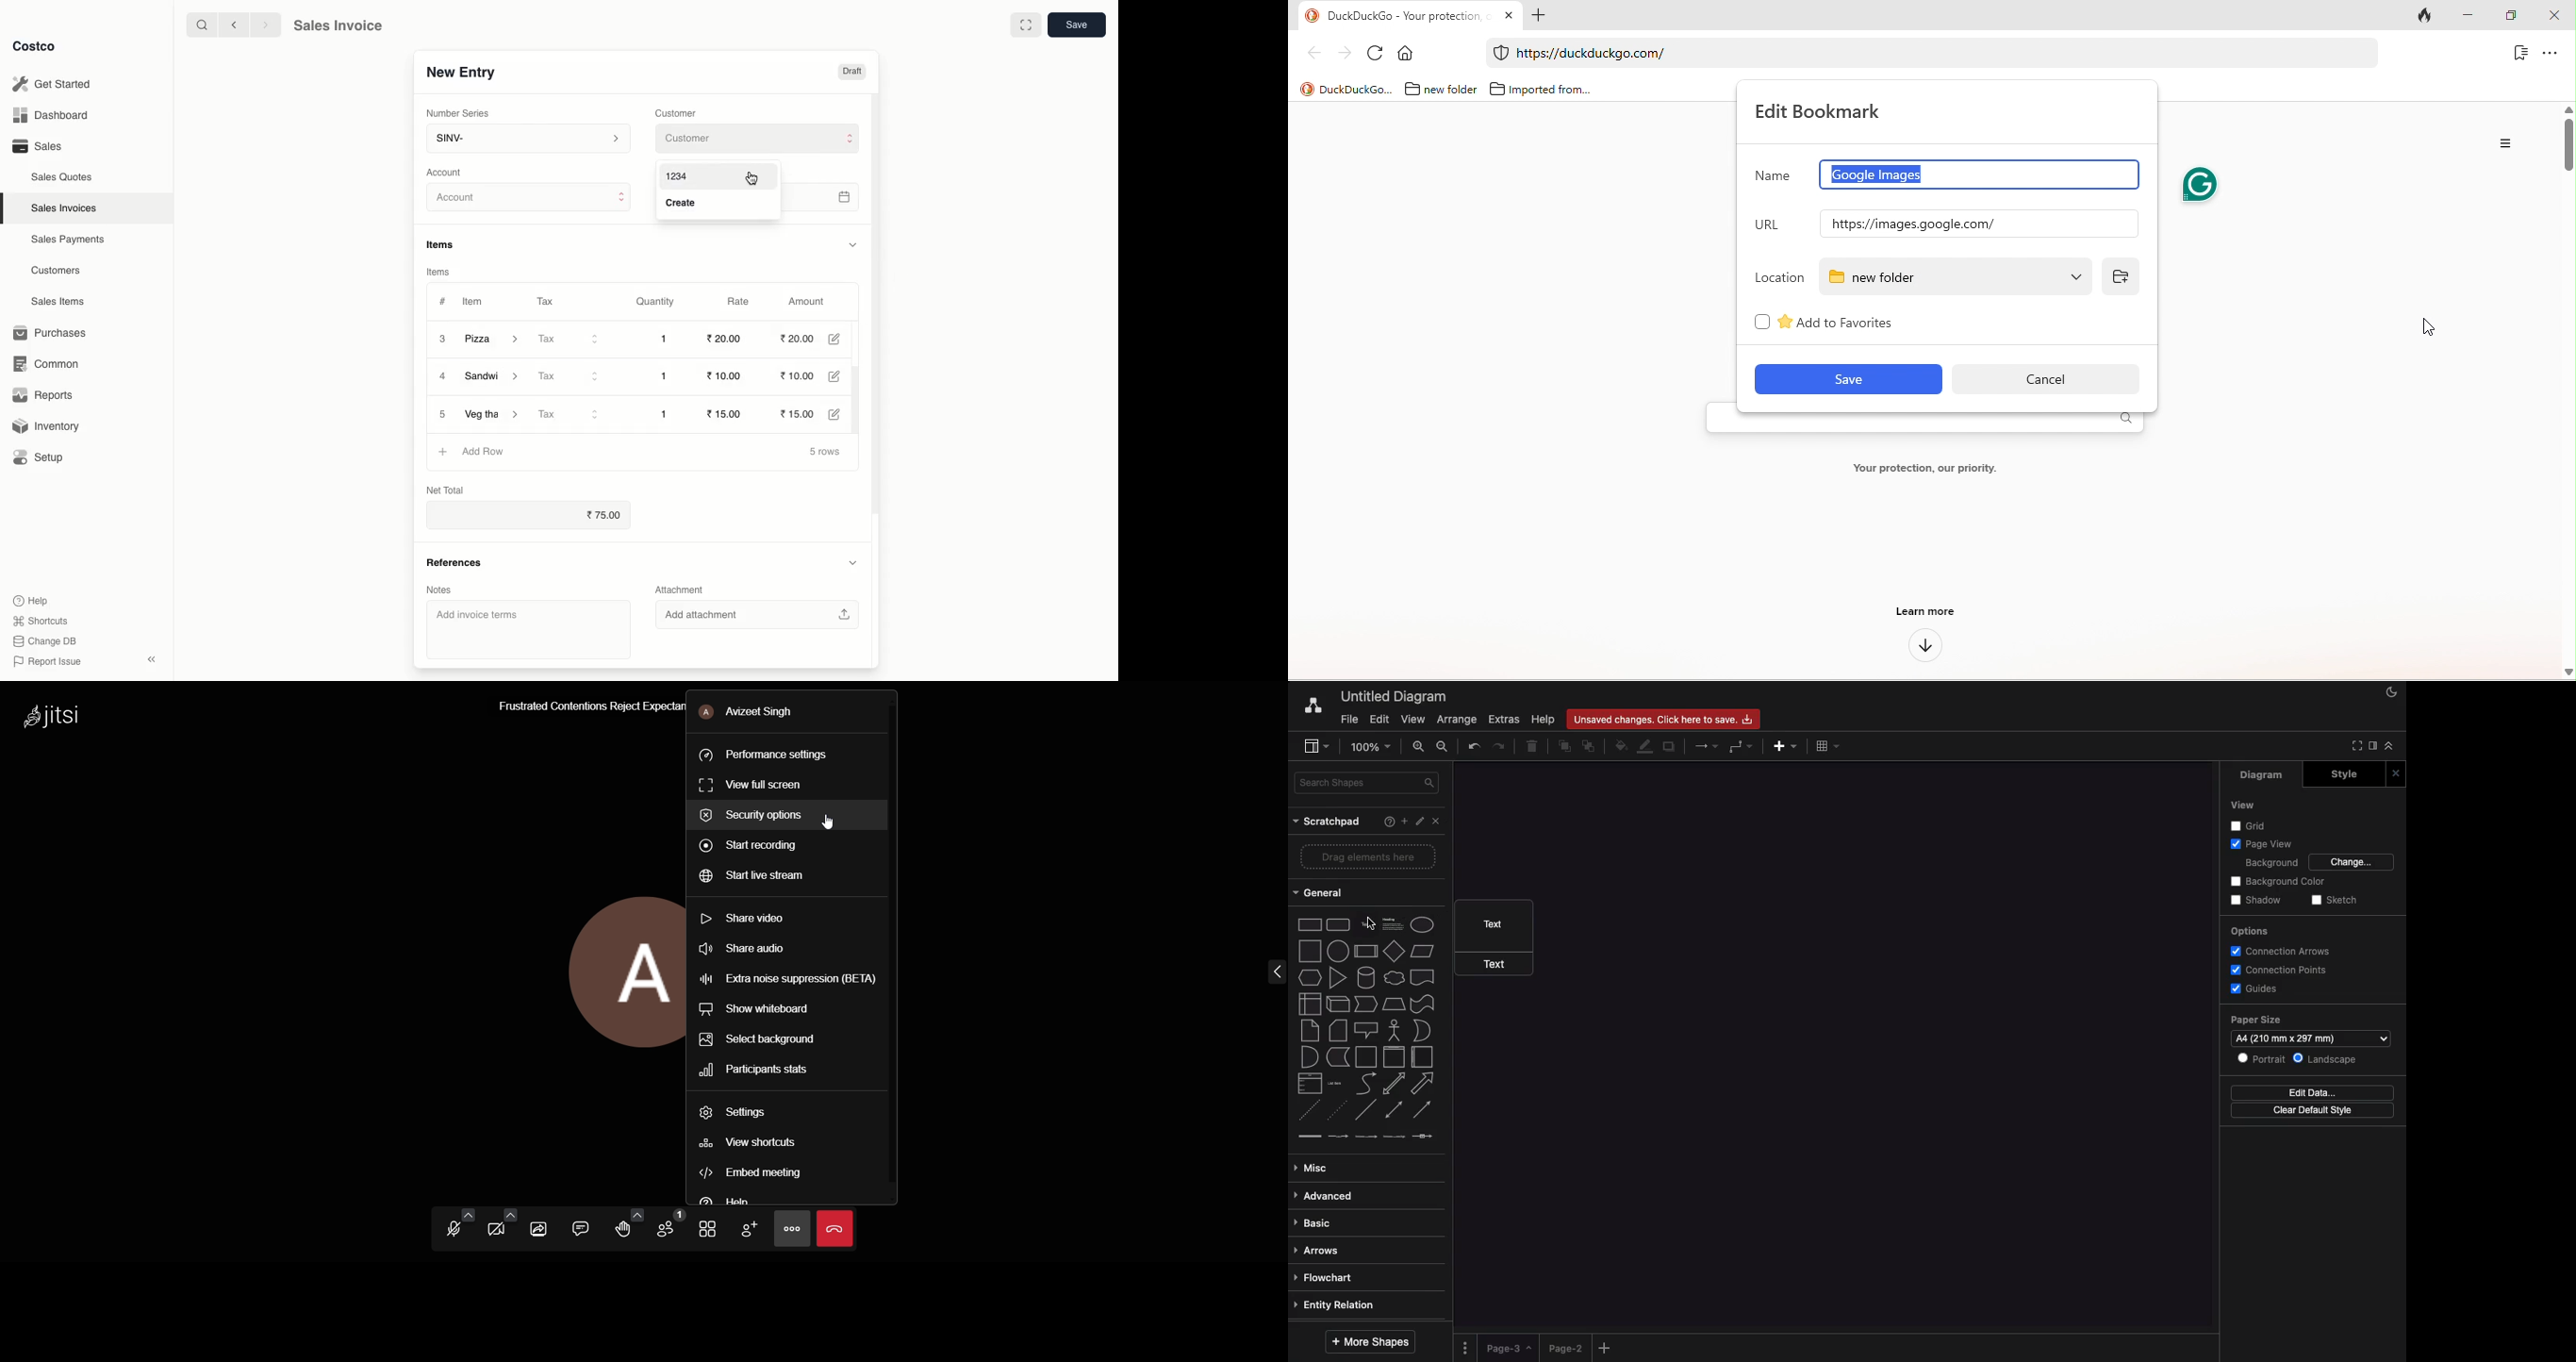  What do you see at coordinates (443, 300) in the screenshot?
I see `#` at bounding box center [443, 300].